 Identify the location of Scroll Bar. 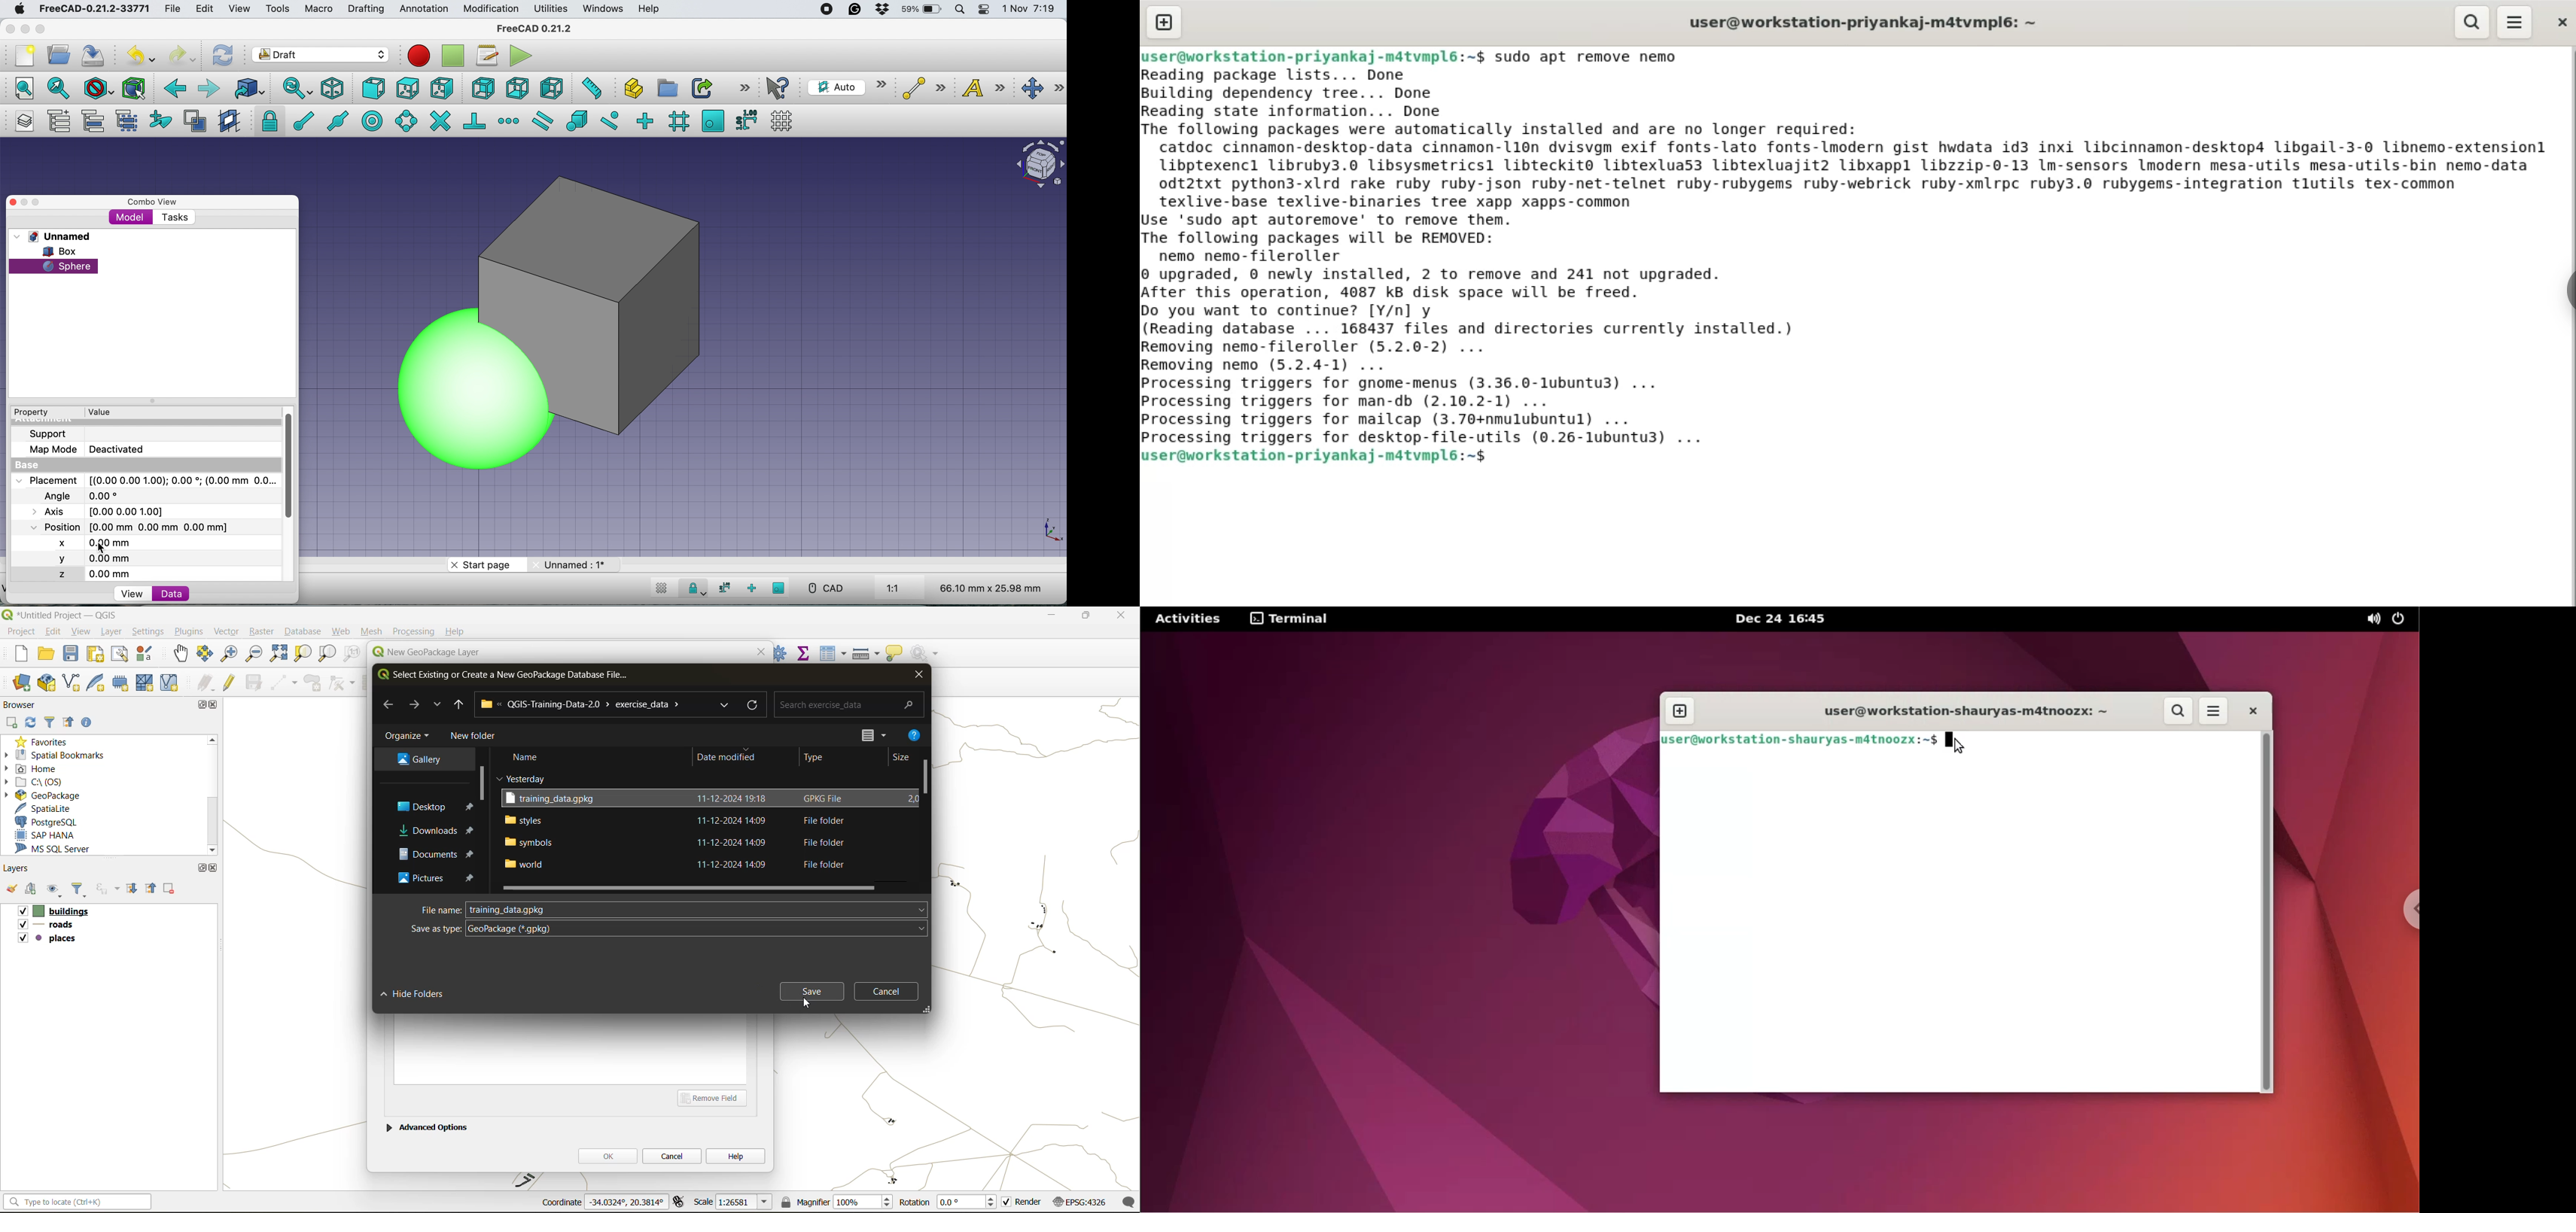
(925, 785).